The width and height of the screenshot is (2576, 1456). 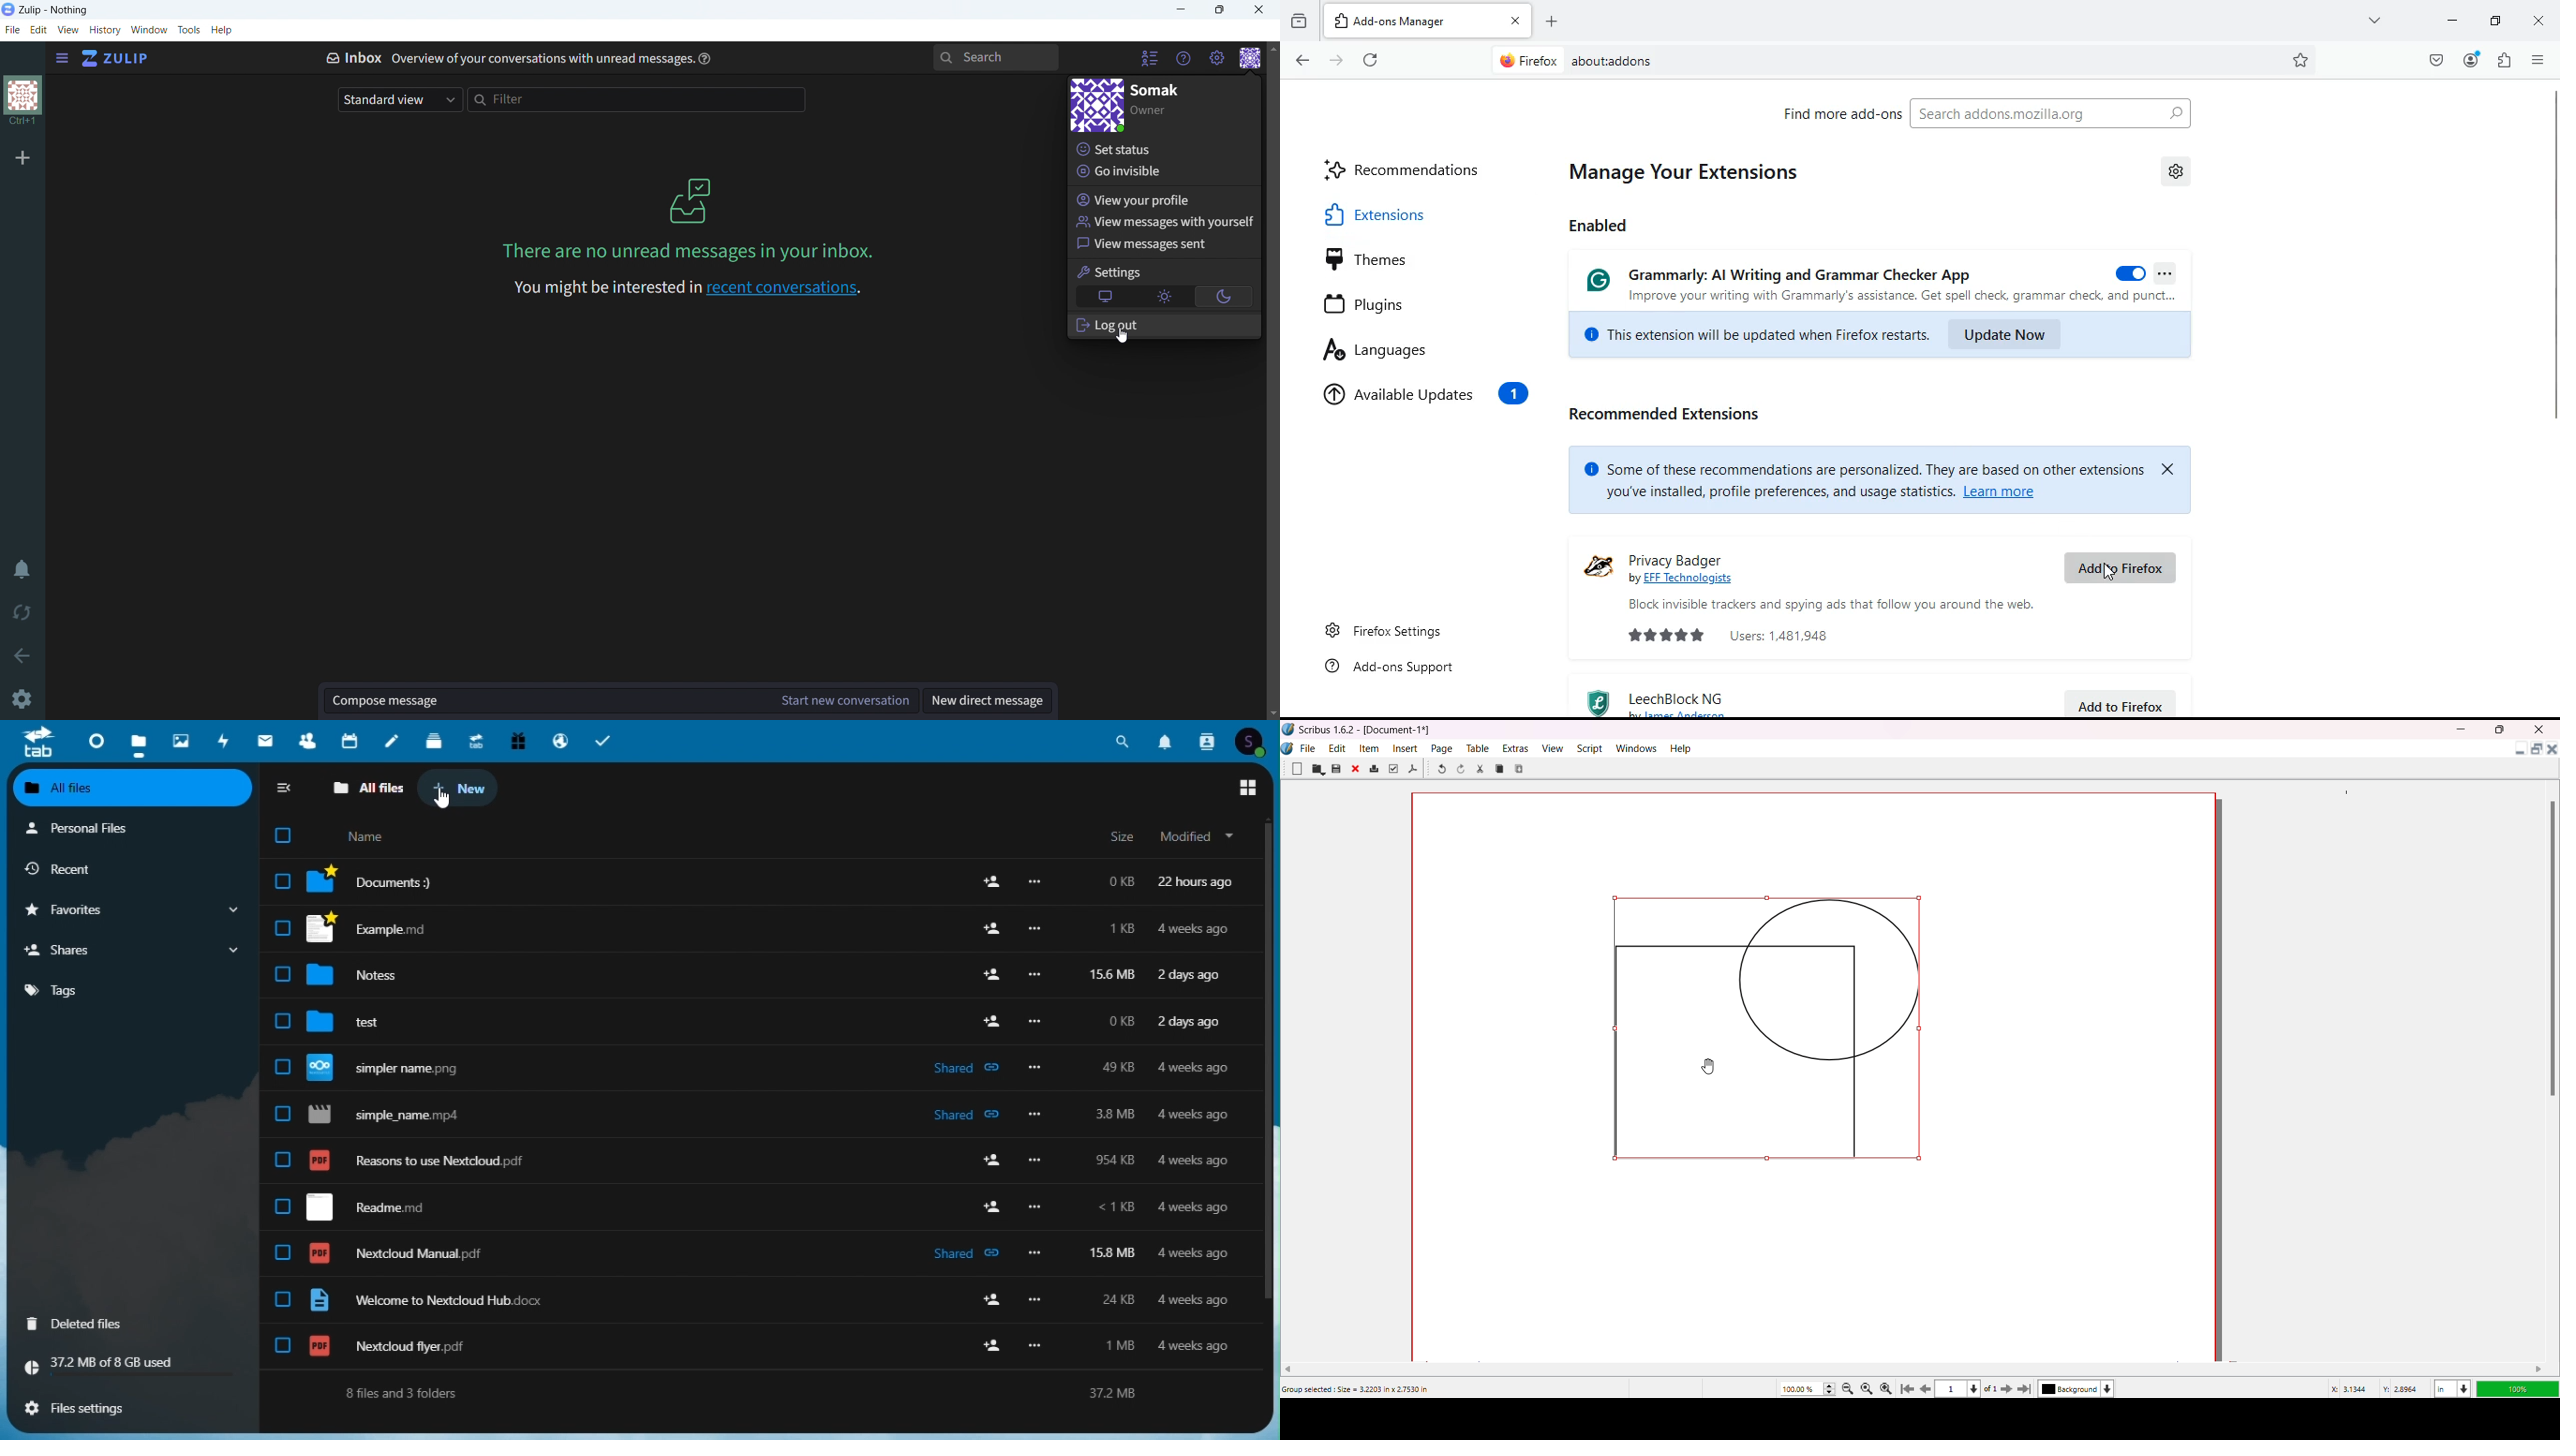 I want to click on bookmark, so click(x=2301, y=60).